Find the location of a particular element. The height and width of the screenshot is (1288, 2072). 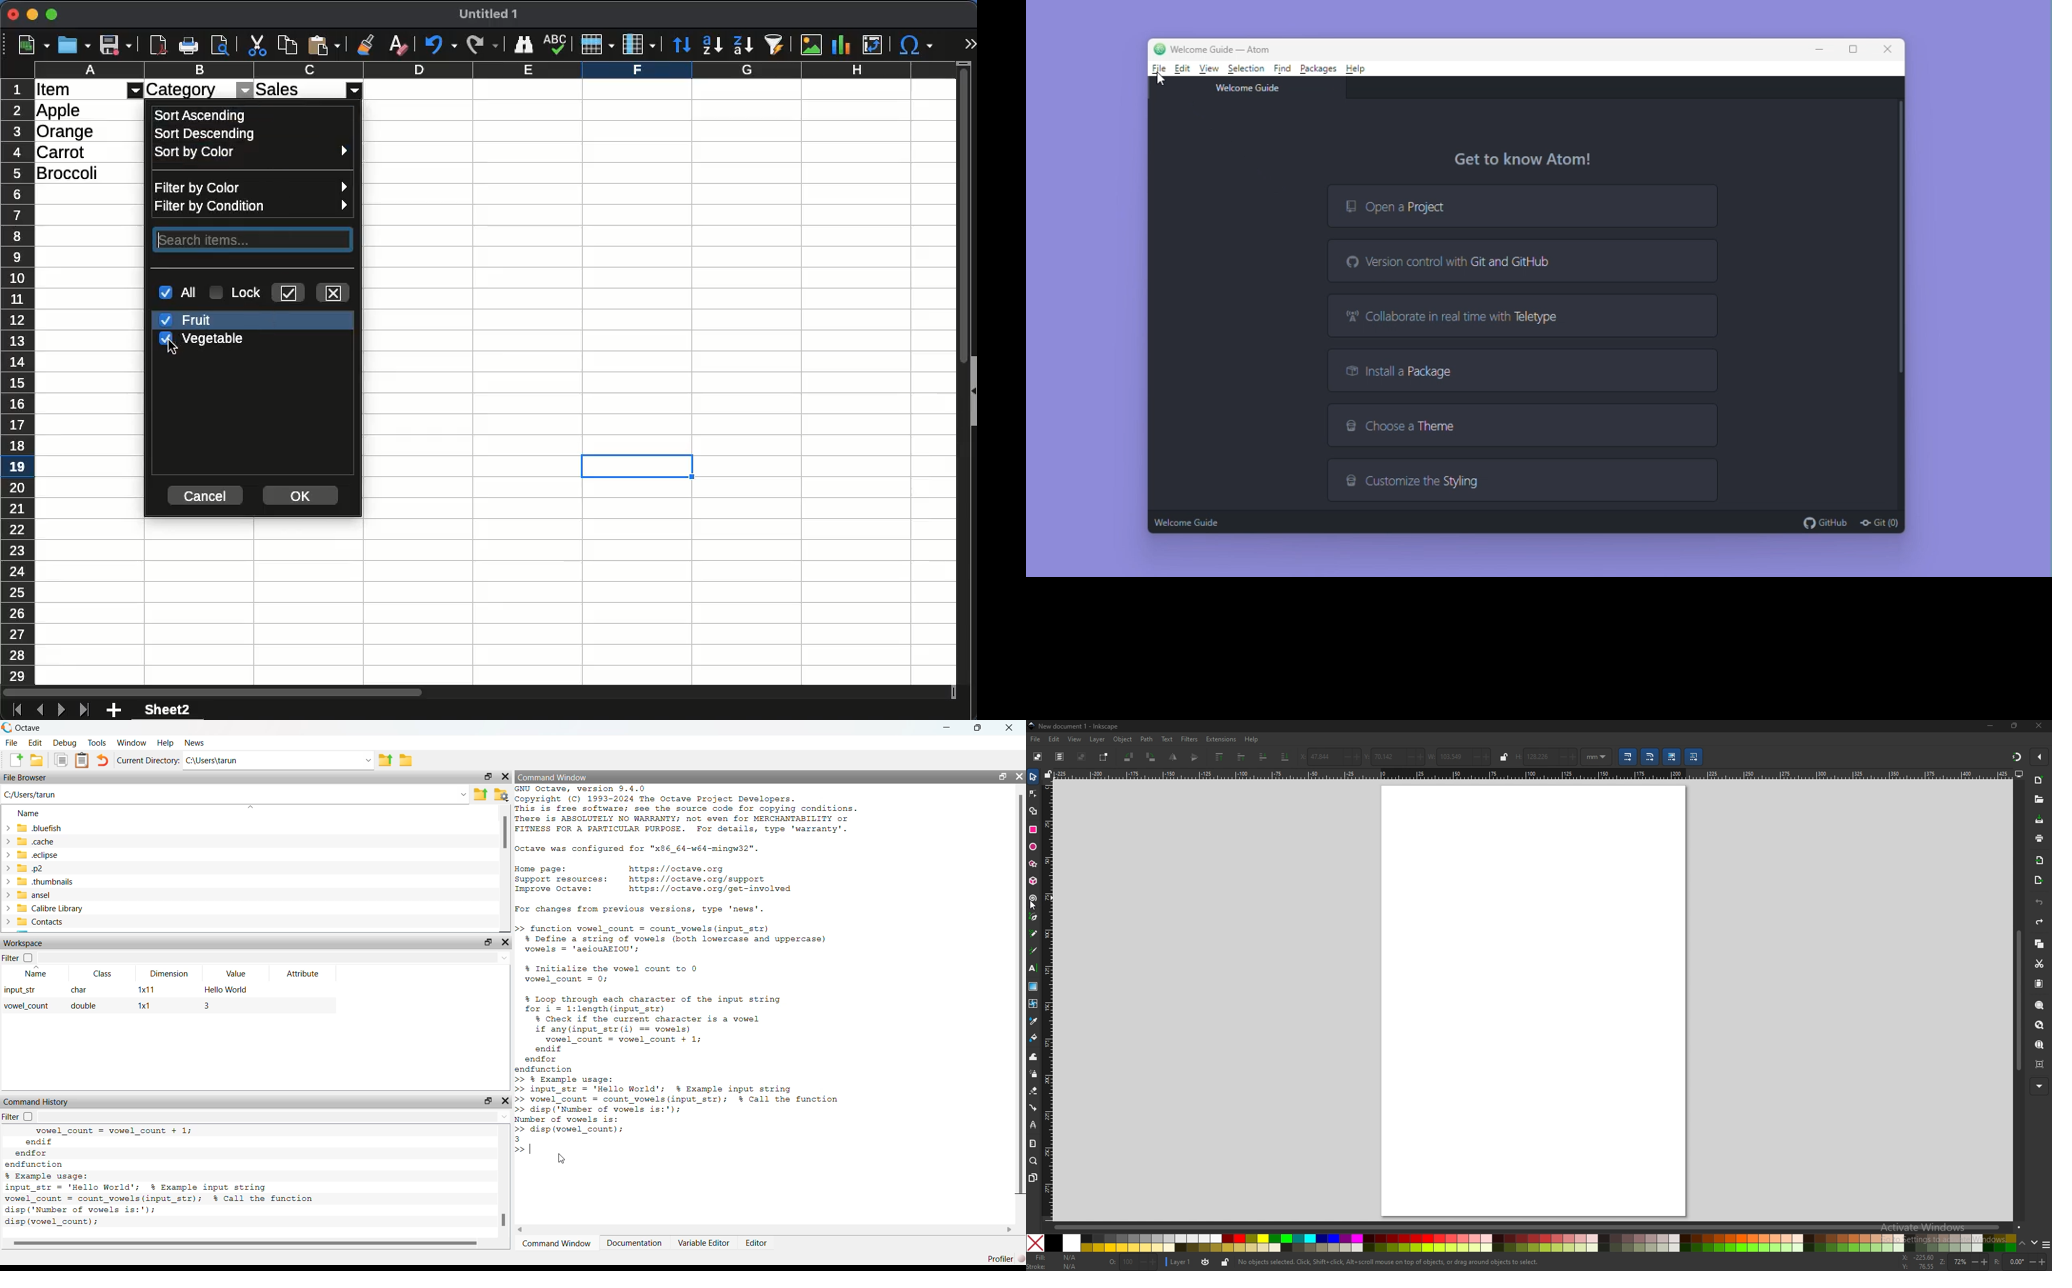

pencil is located at coordinates (1035, 933).